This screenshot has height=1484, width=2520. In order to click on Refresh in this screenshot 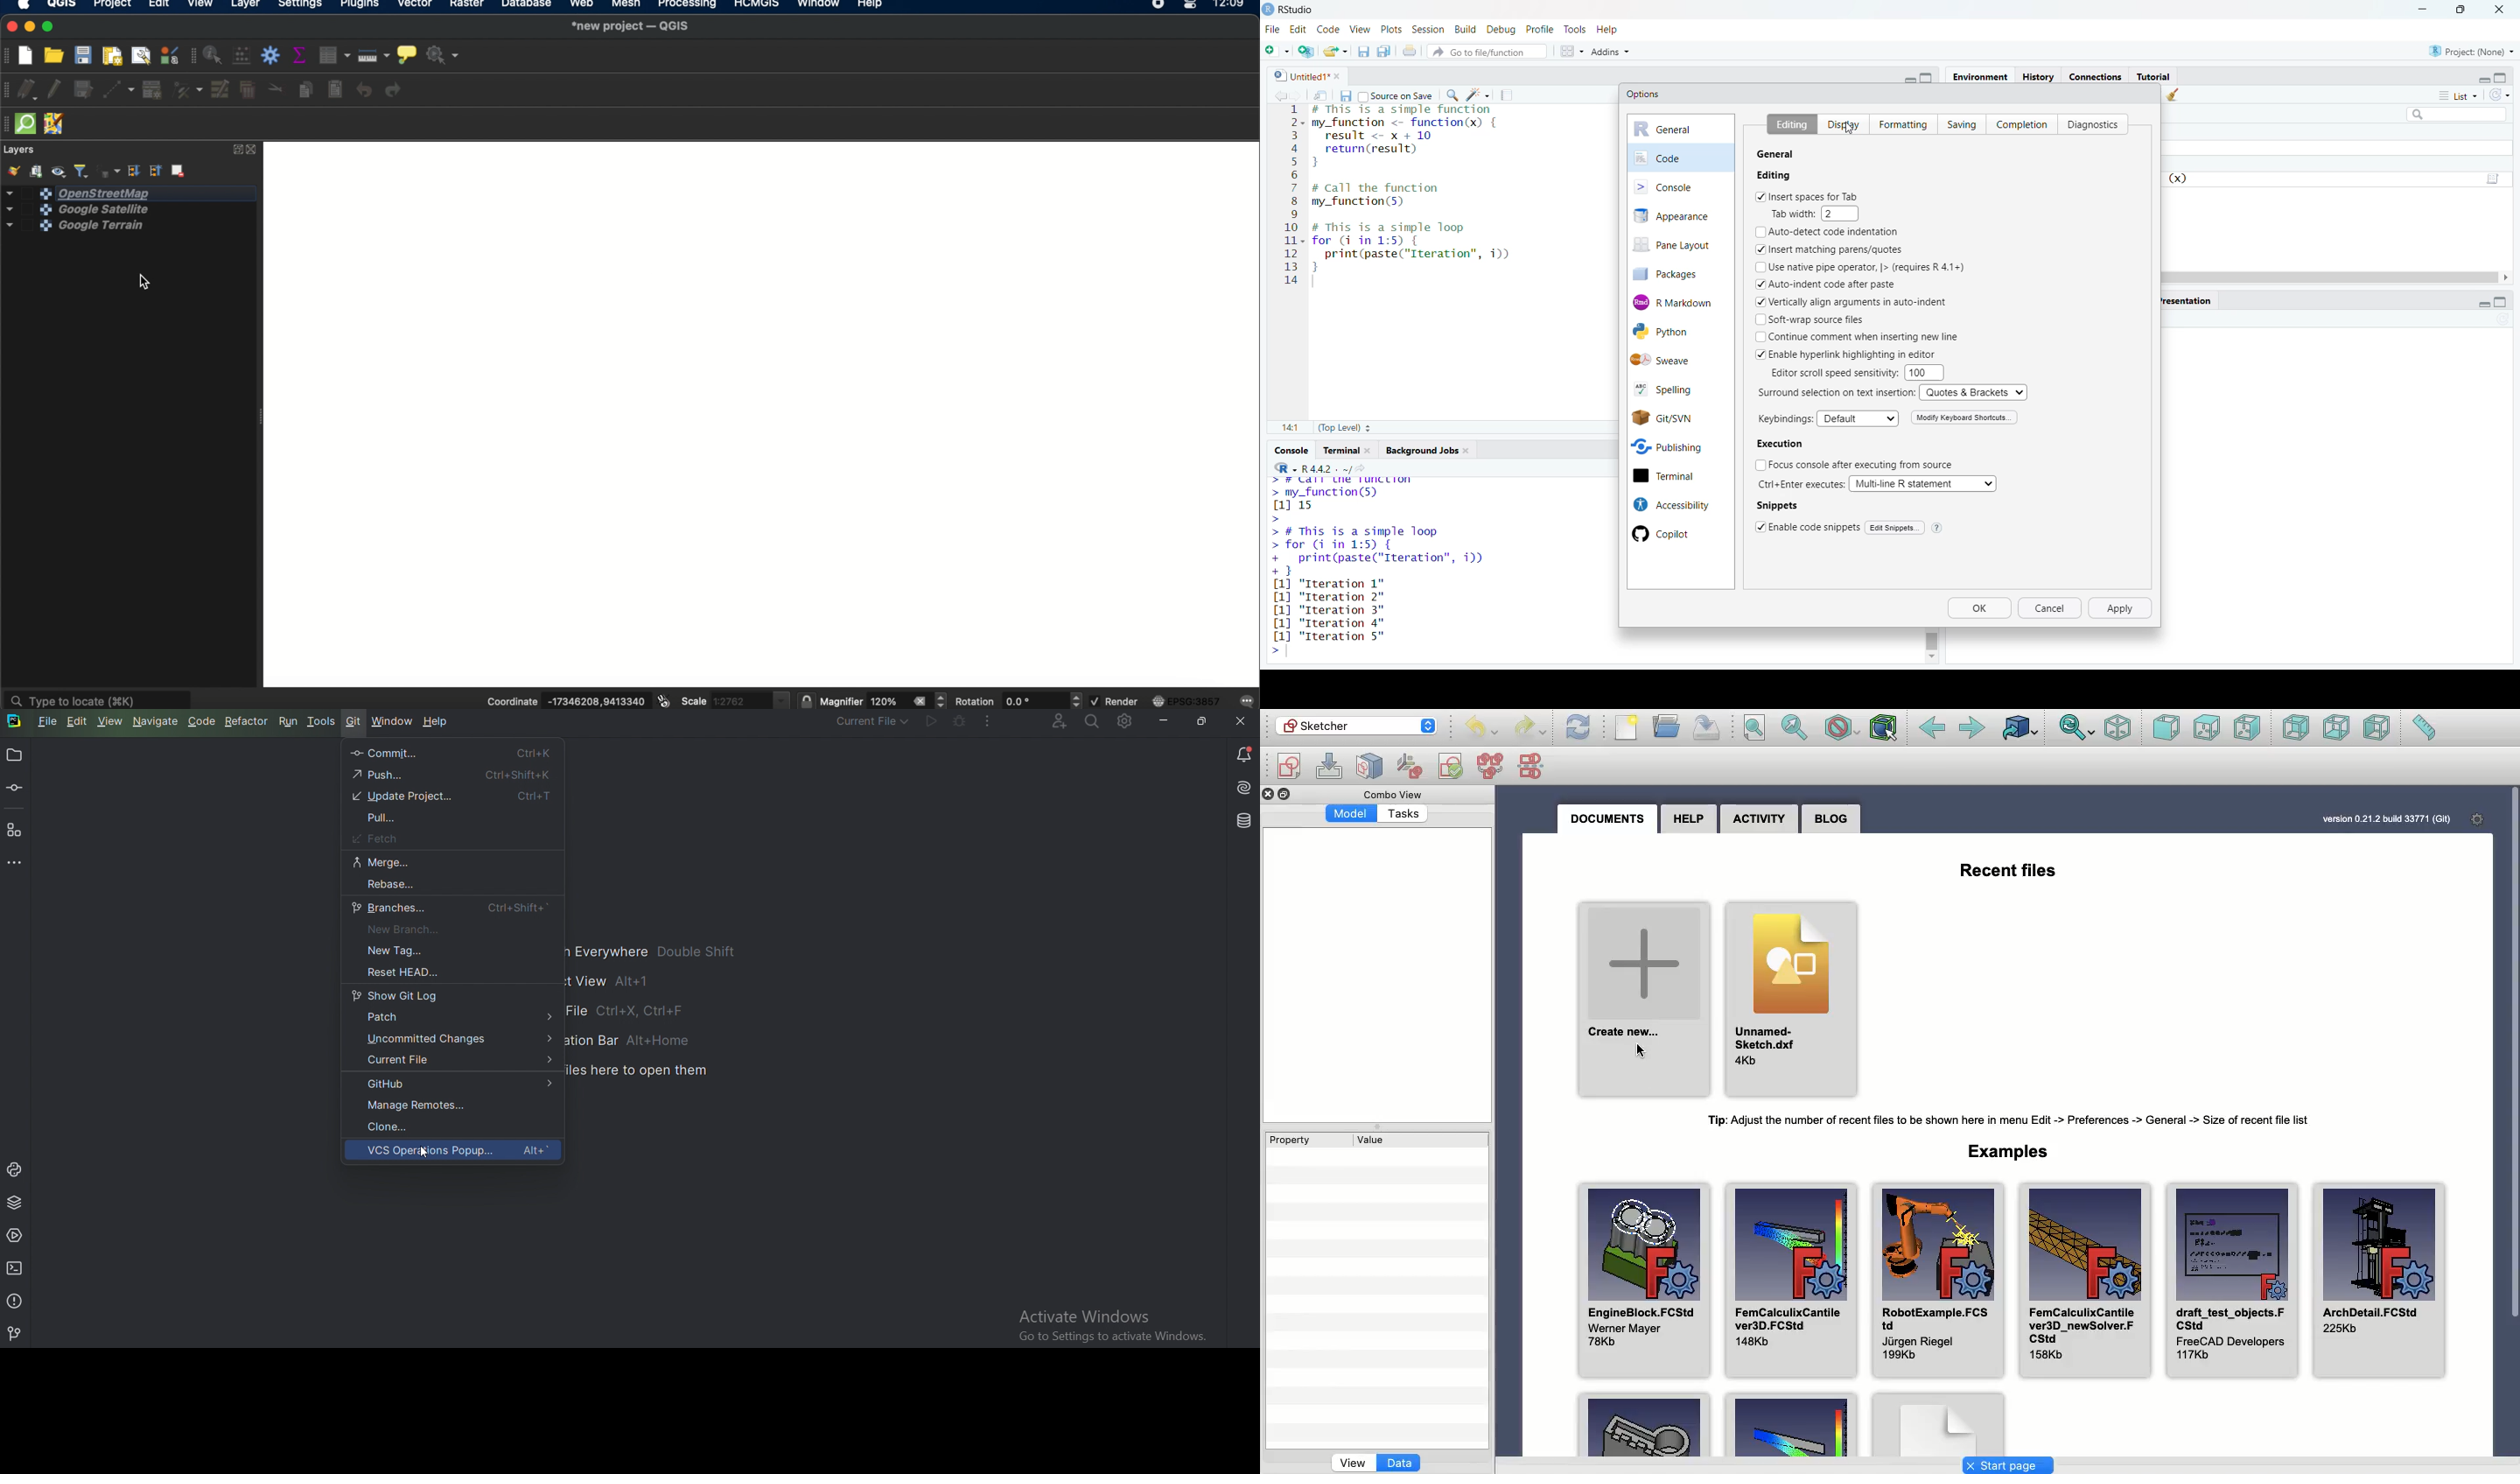, I will do `click(1579, 729)`.